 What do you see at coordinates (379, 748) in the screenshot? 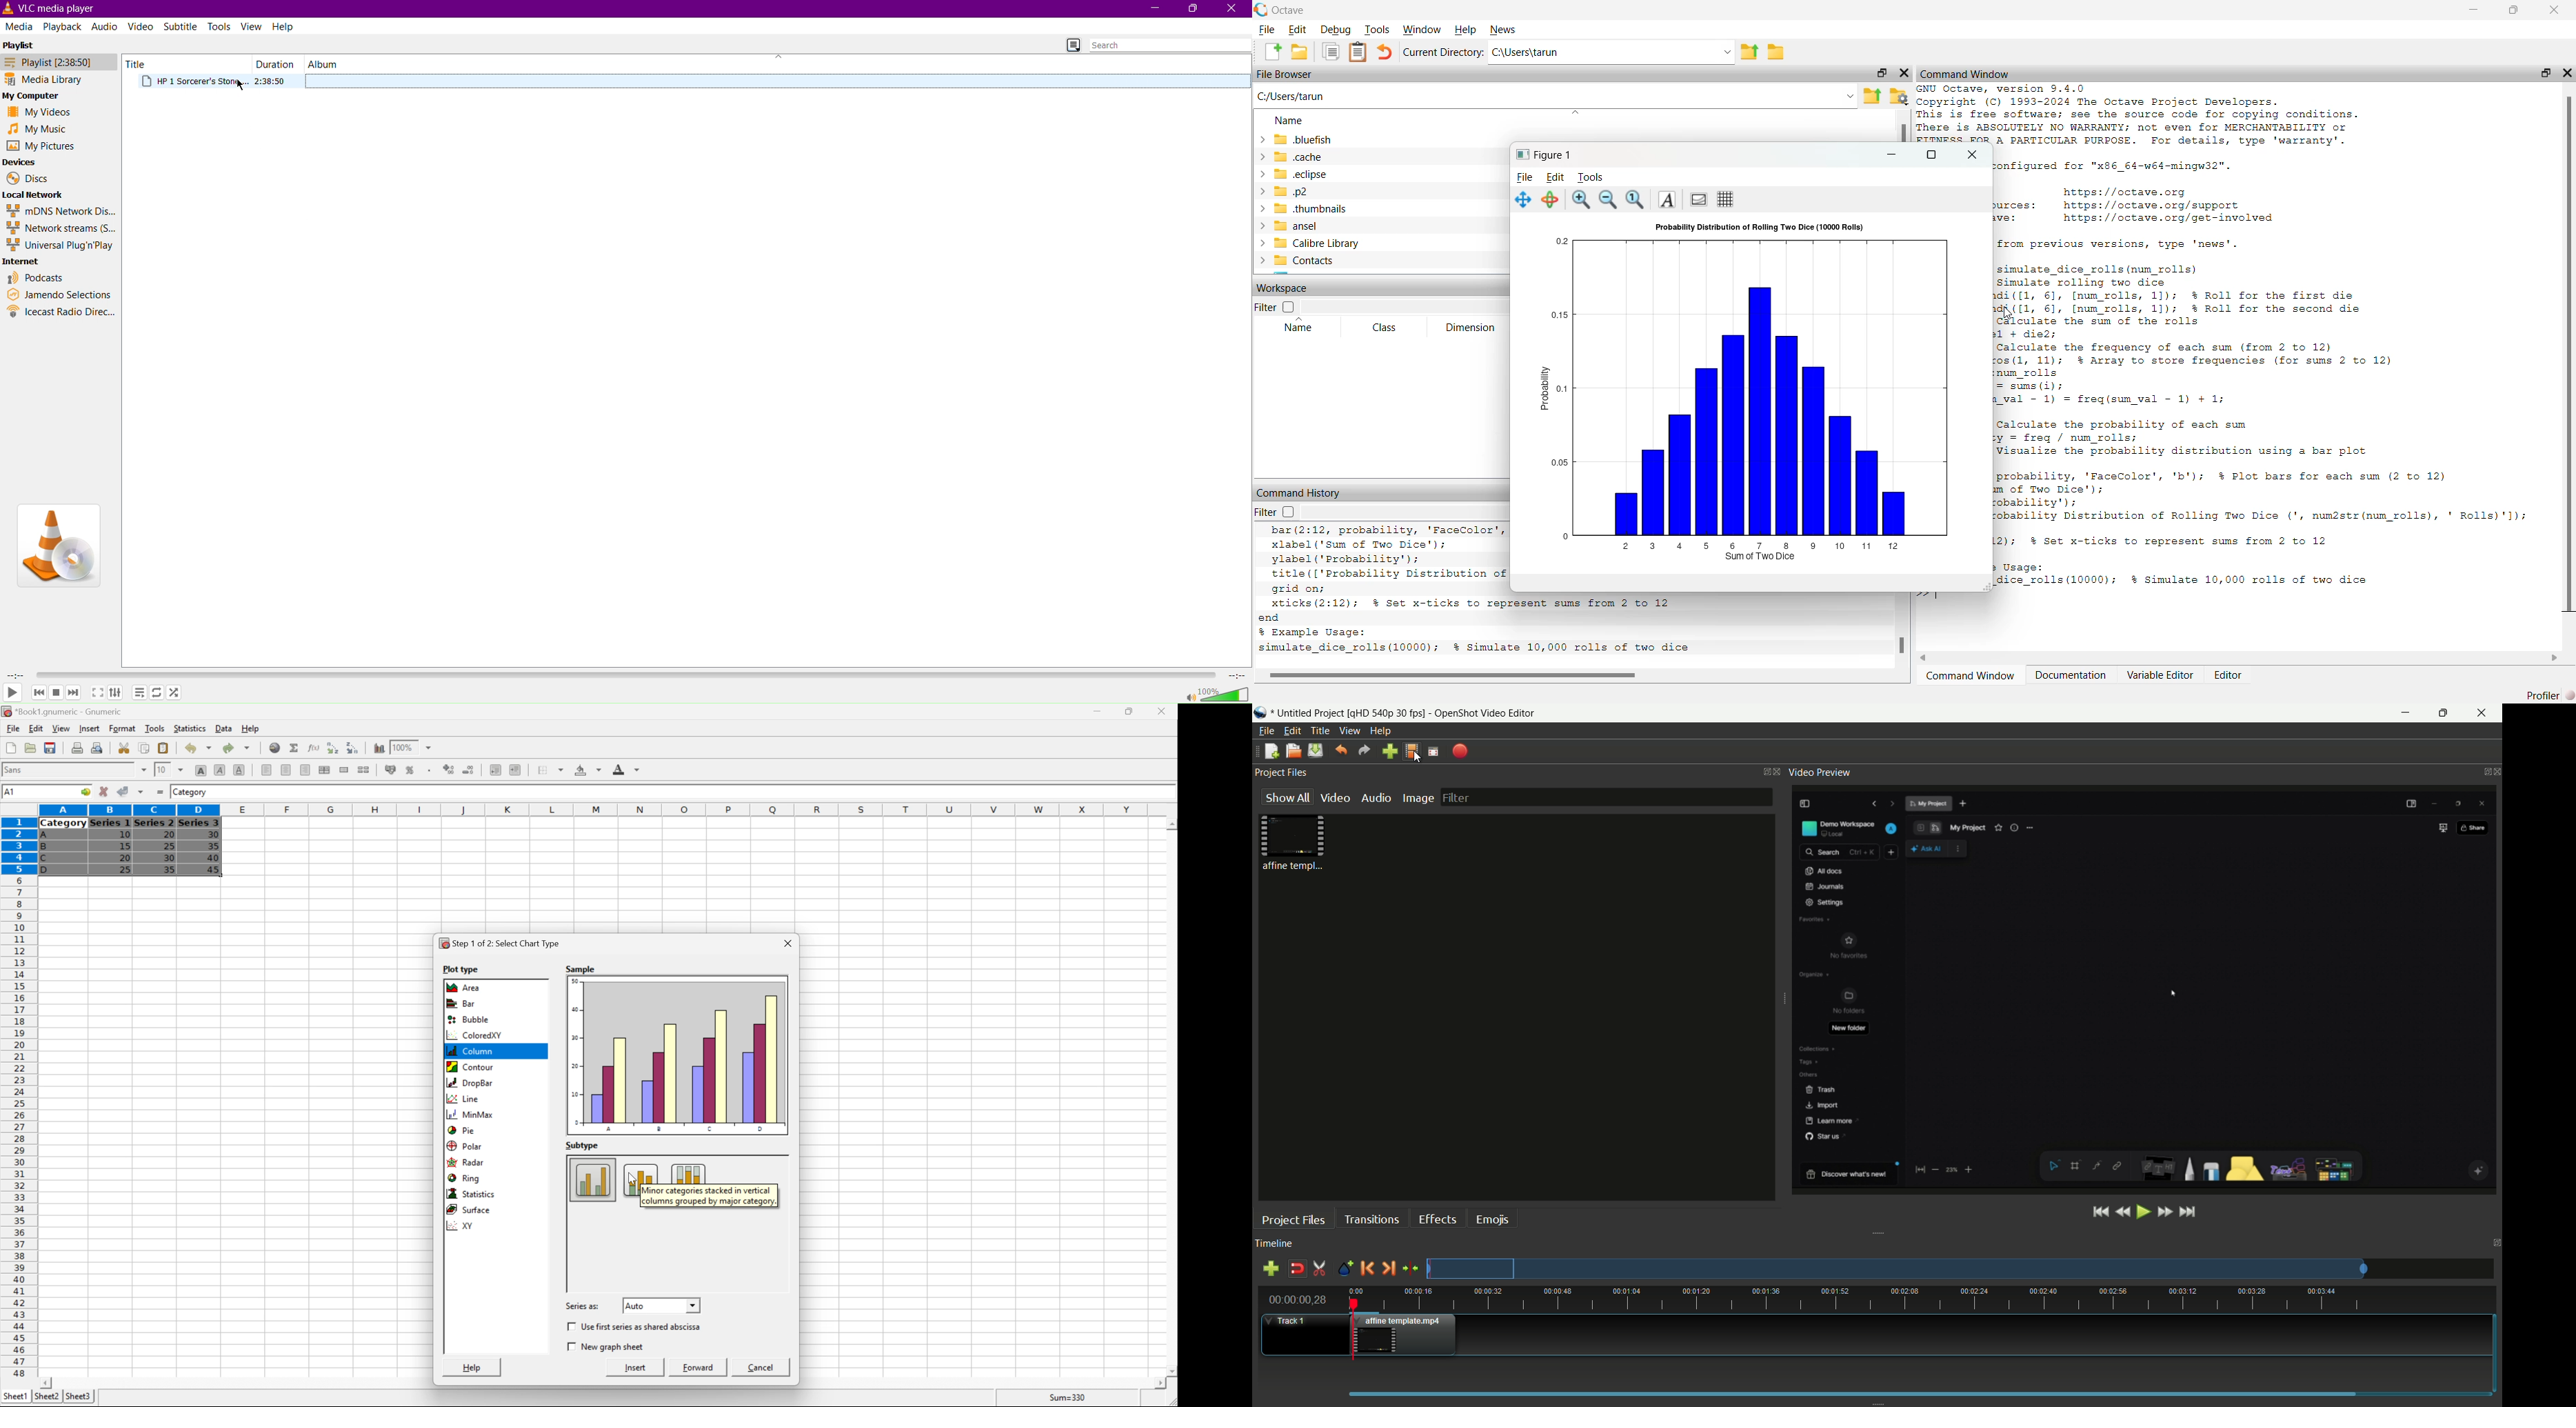
I see `Insert a chart` at bounding box center [379, 748].